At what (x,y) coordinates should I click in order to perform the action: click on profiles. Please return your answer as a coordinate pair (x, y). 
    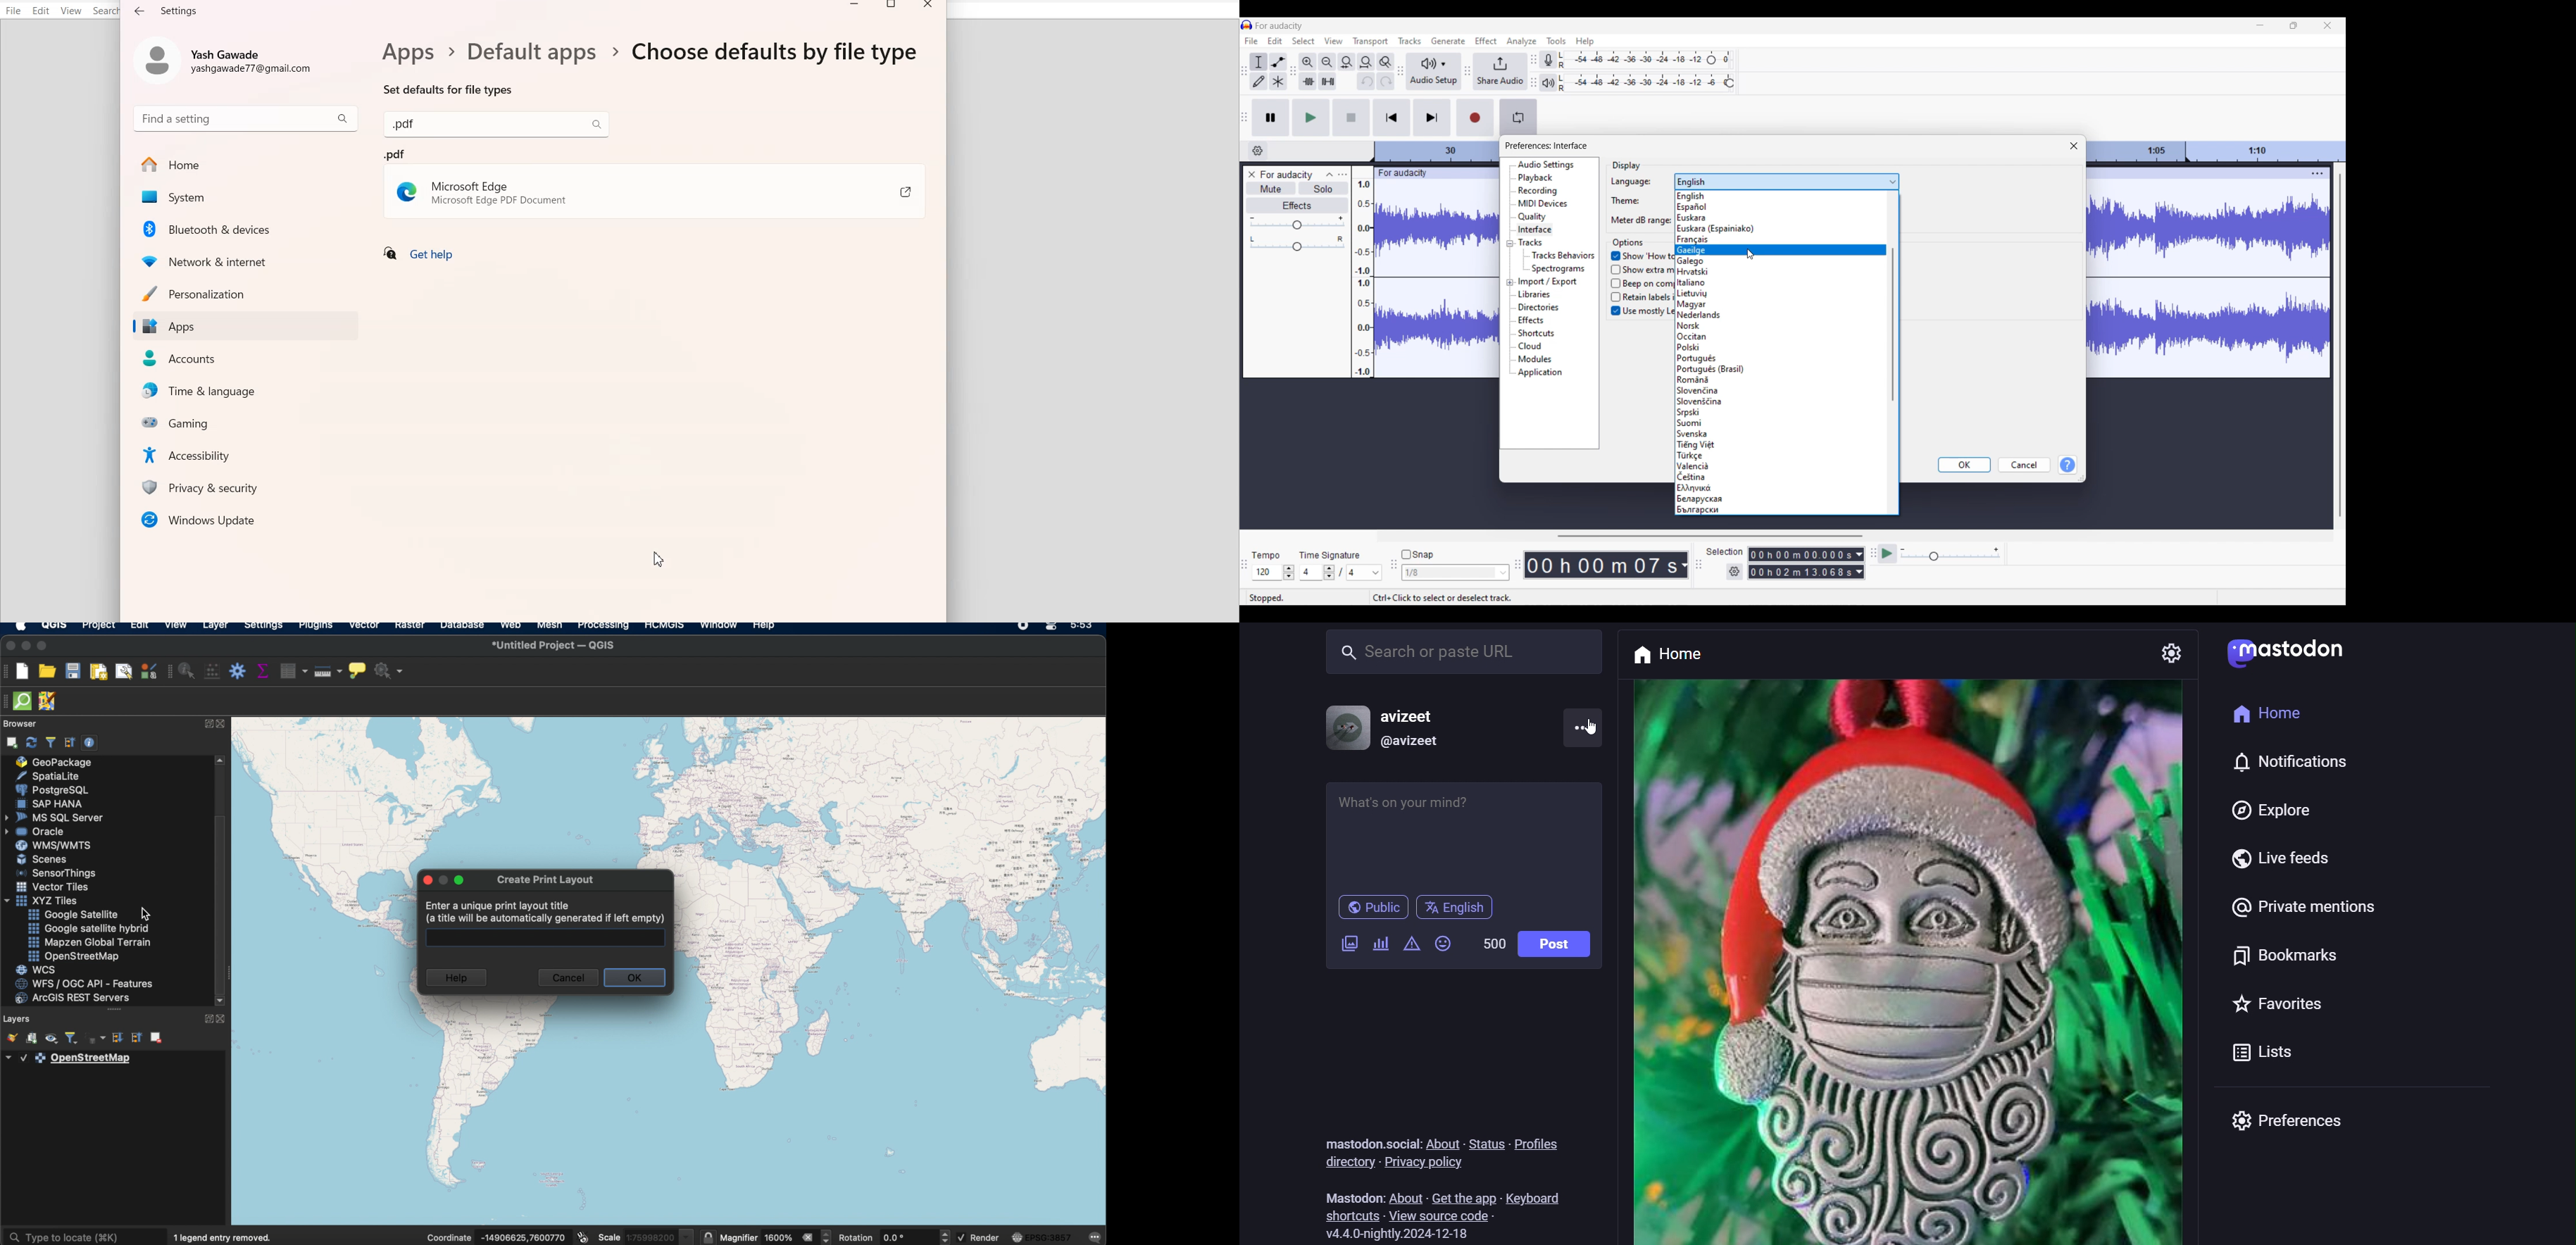
    Looking at the image, I should click on (1549, 1143).